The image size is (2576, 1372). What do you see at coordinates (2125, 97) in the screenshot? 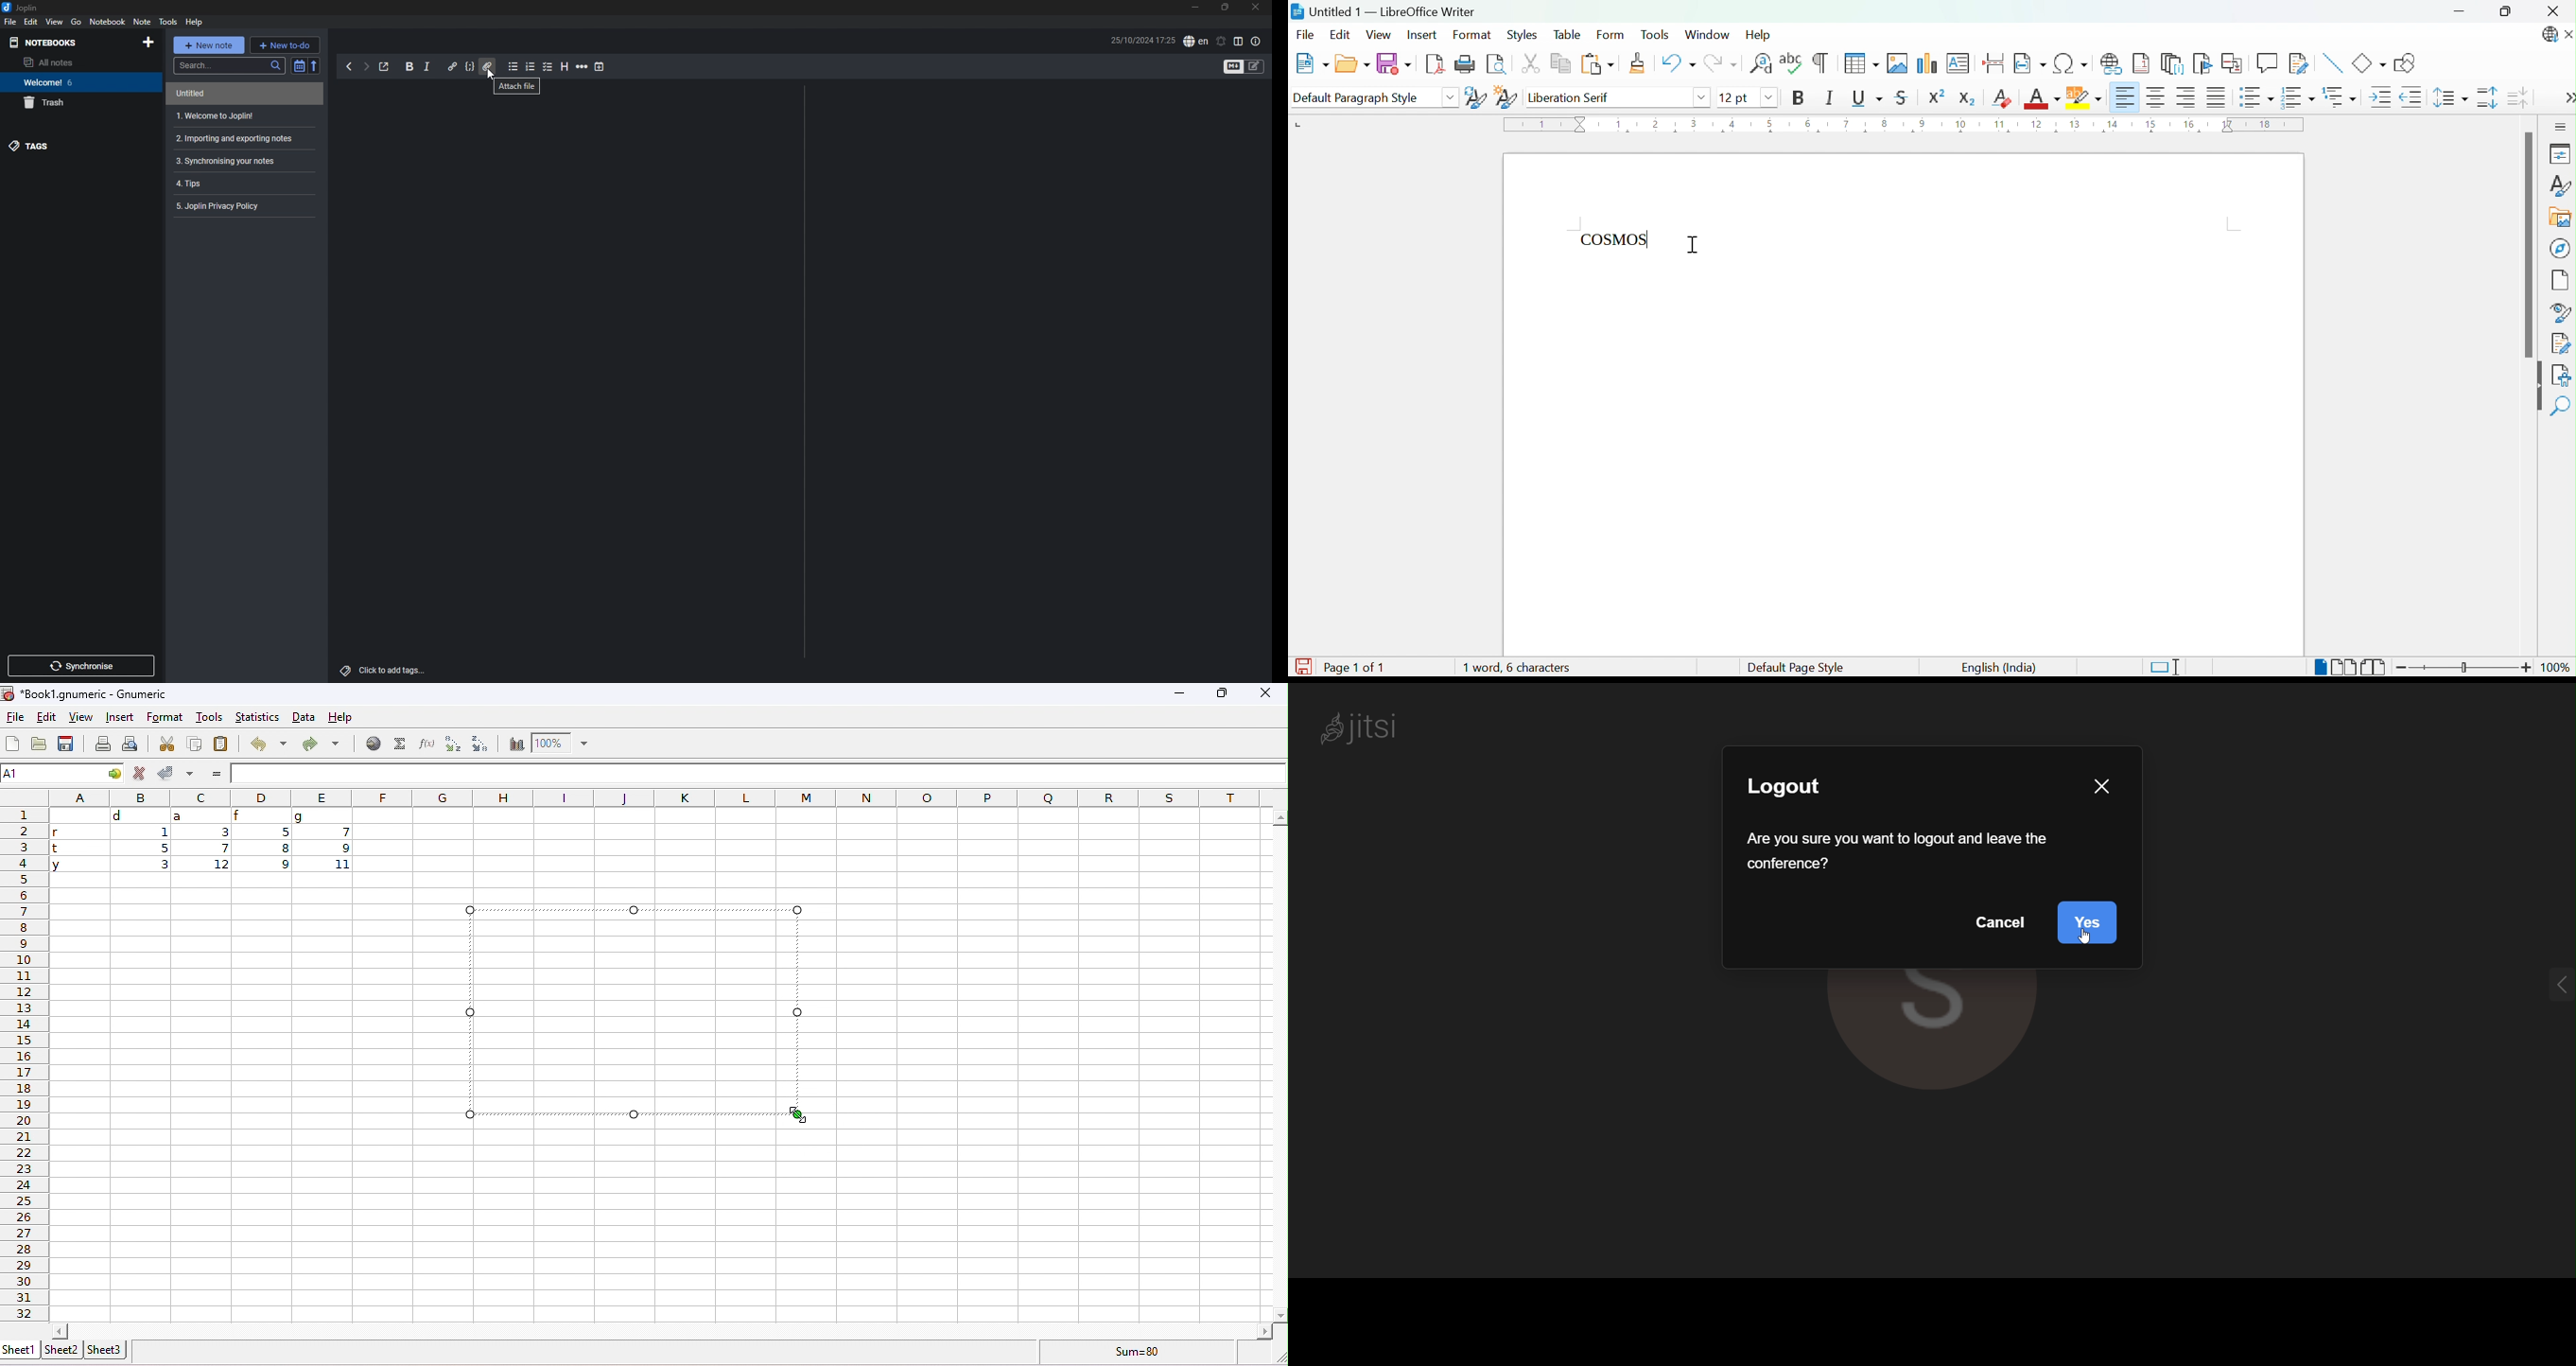
I see `Align Left` at bounding box center [2125, 97].